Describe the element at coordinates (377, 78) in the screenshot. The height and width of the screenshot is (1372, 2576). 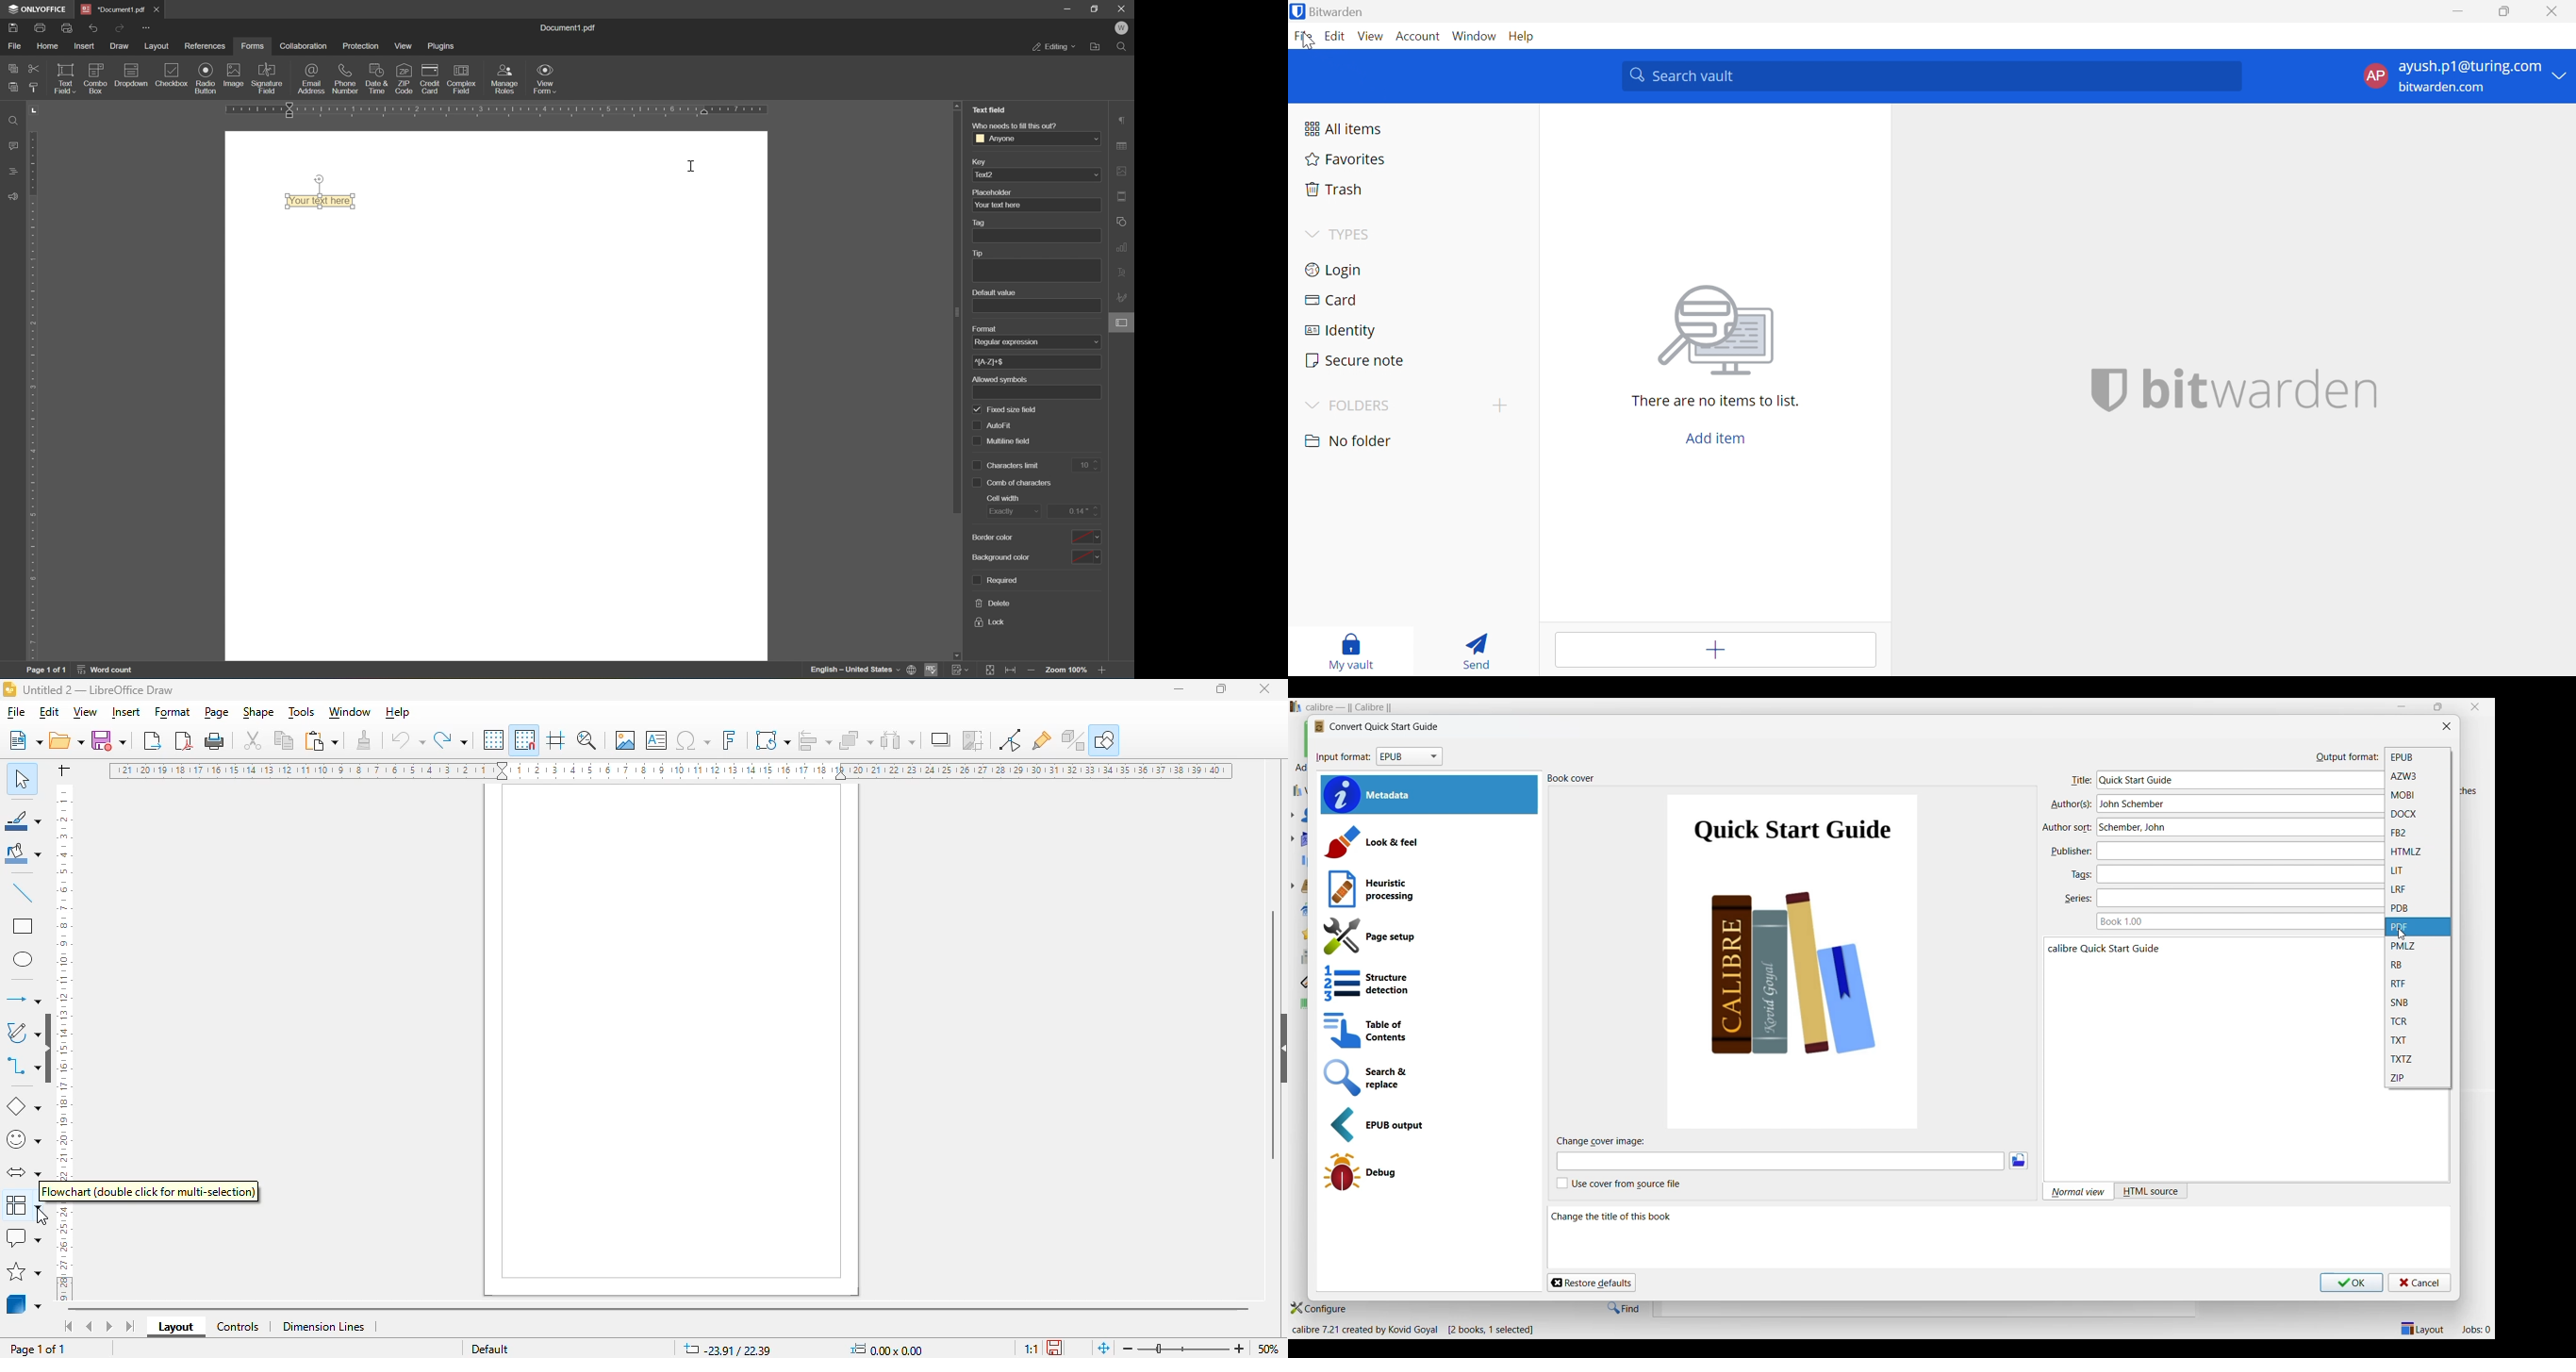
I see `date & time` at that location.